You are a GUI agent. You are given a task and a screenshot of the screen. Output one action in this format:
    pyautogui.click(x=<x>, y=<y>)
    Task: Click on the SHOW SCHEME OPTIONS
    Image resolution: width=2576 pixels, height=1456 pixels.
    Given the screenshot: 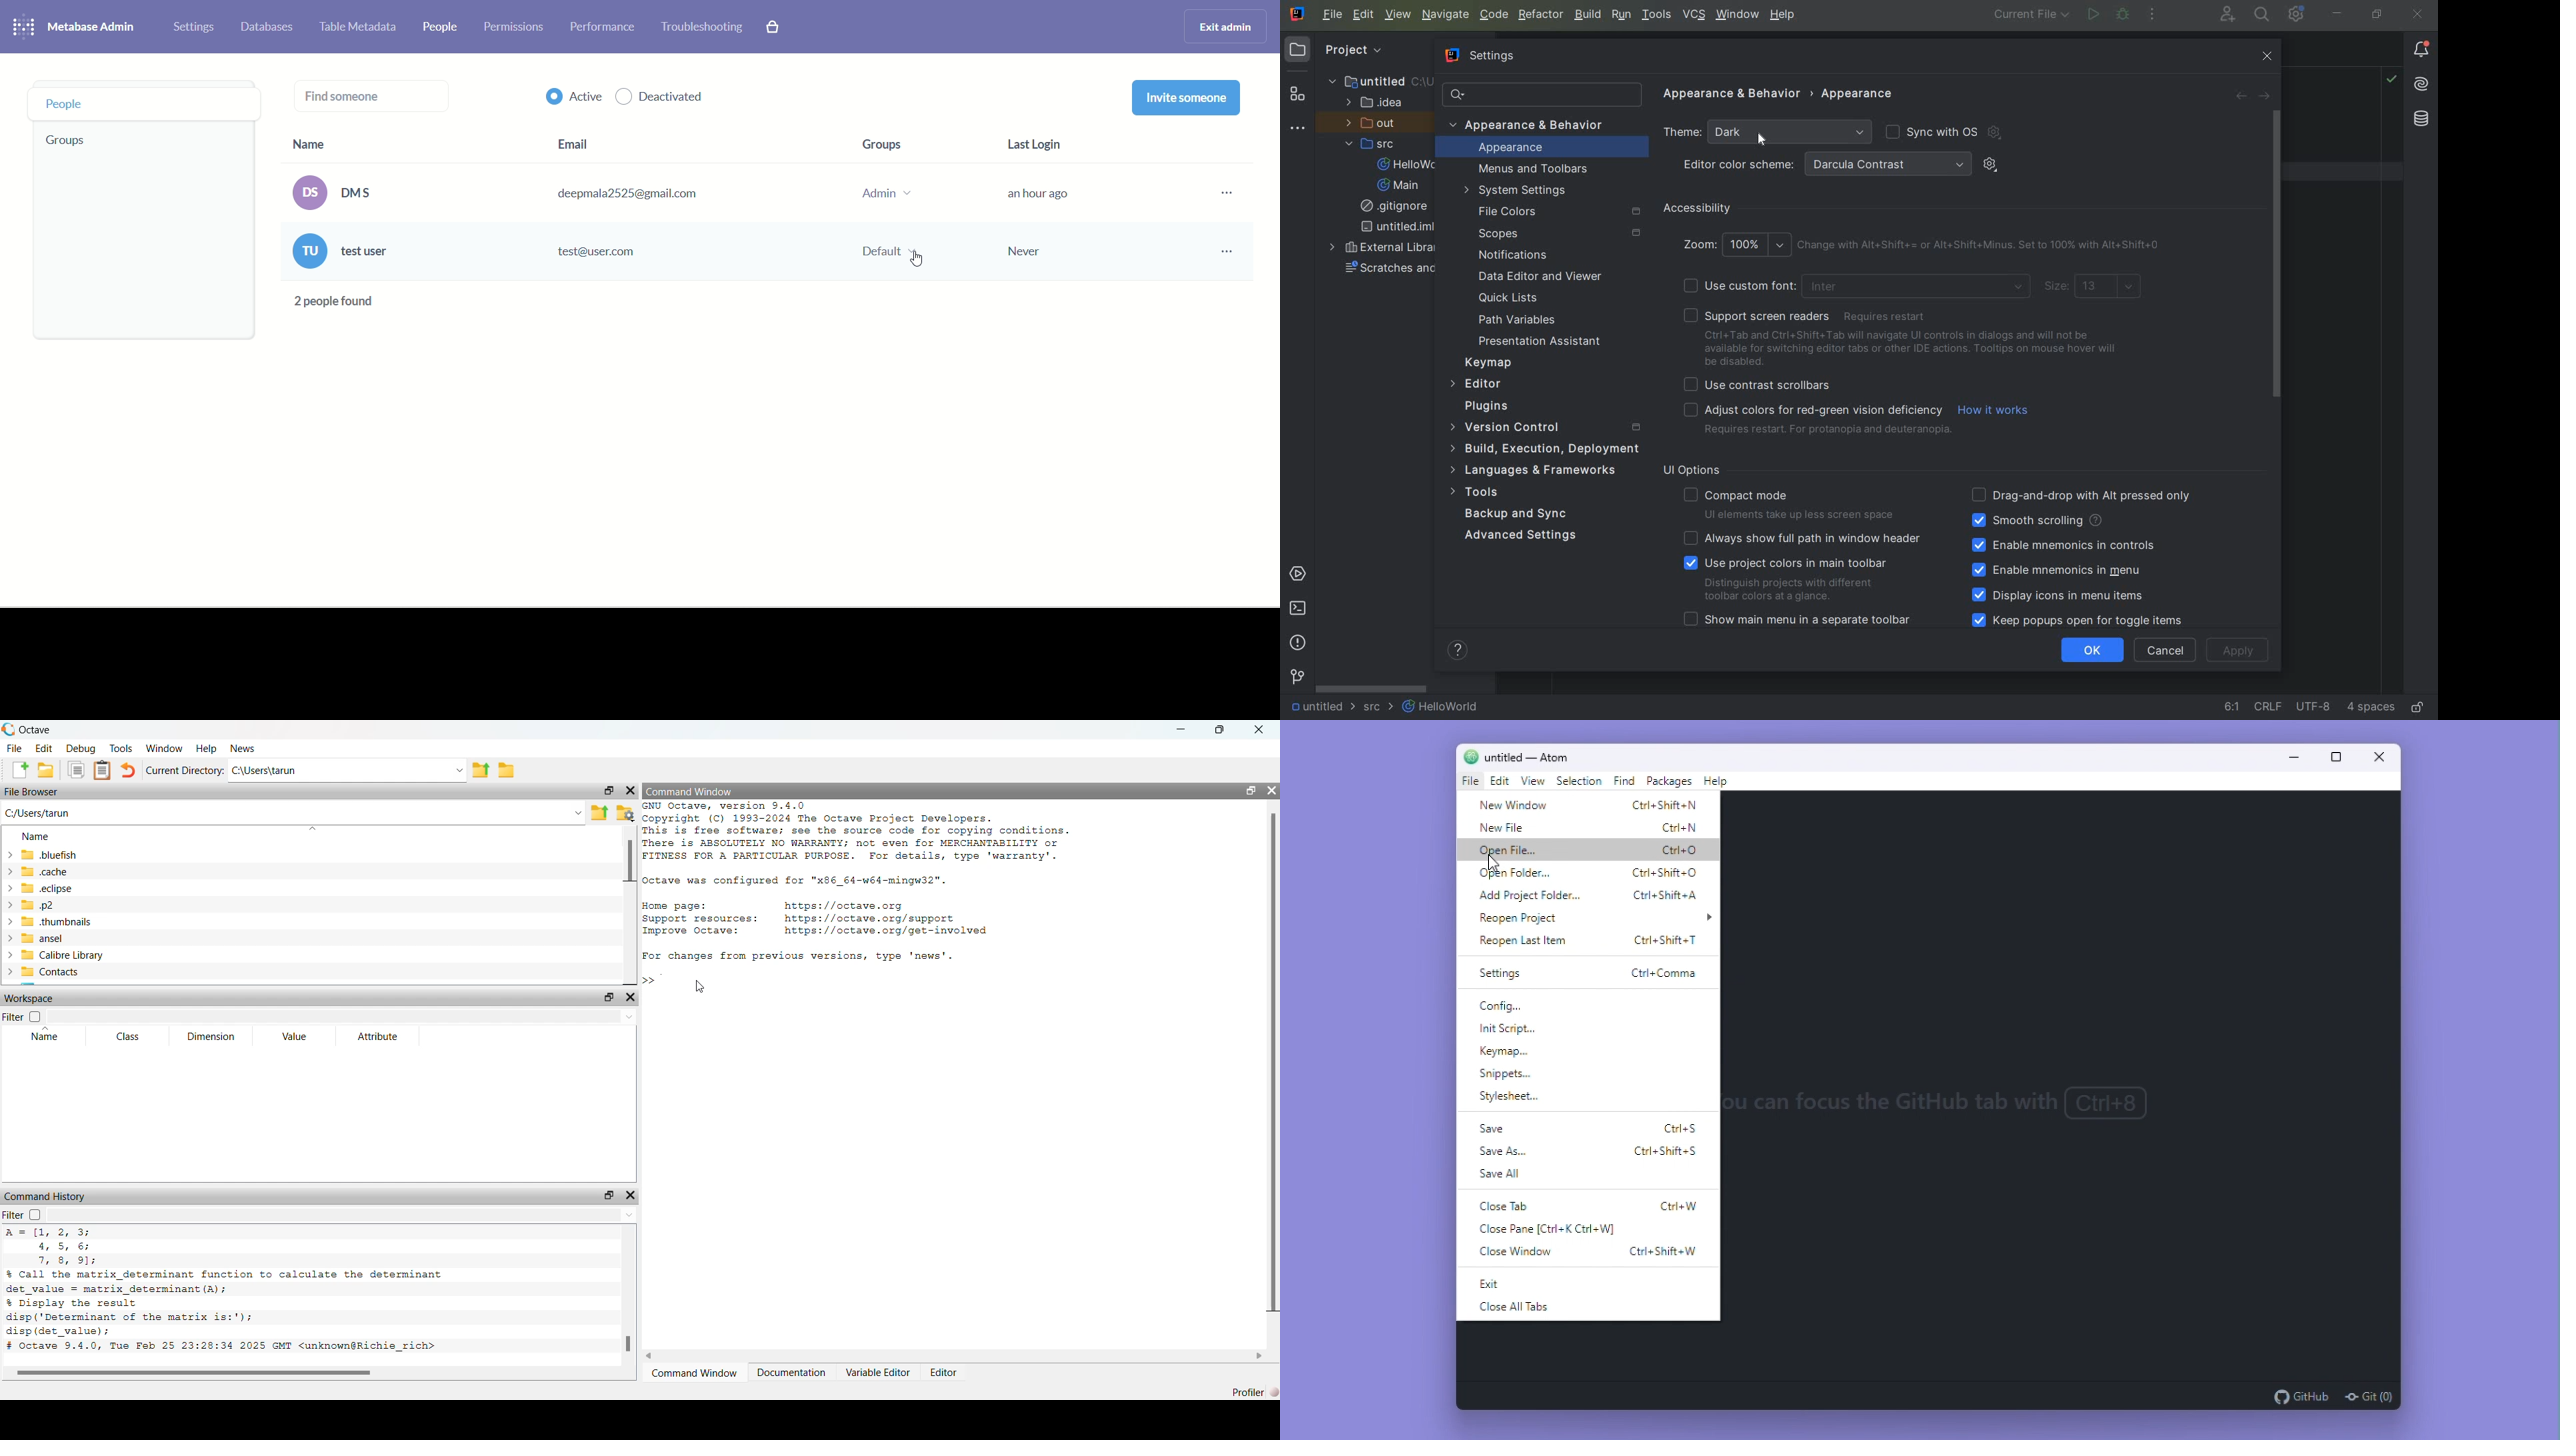 What is the action you would take?
    pyautogui.click(x=1992, y=163)
    